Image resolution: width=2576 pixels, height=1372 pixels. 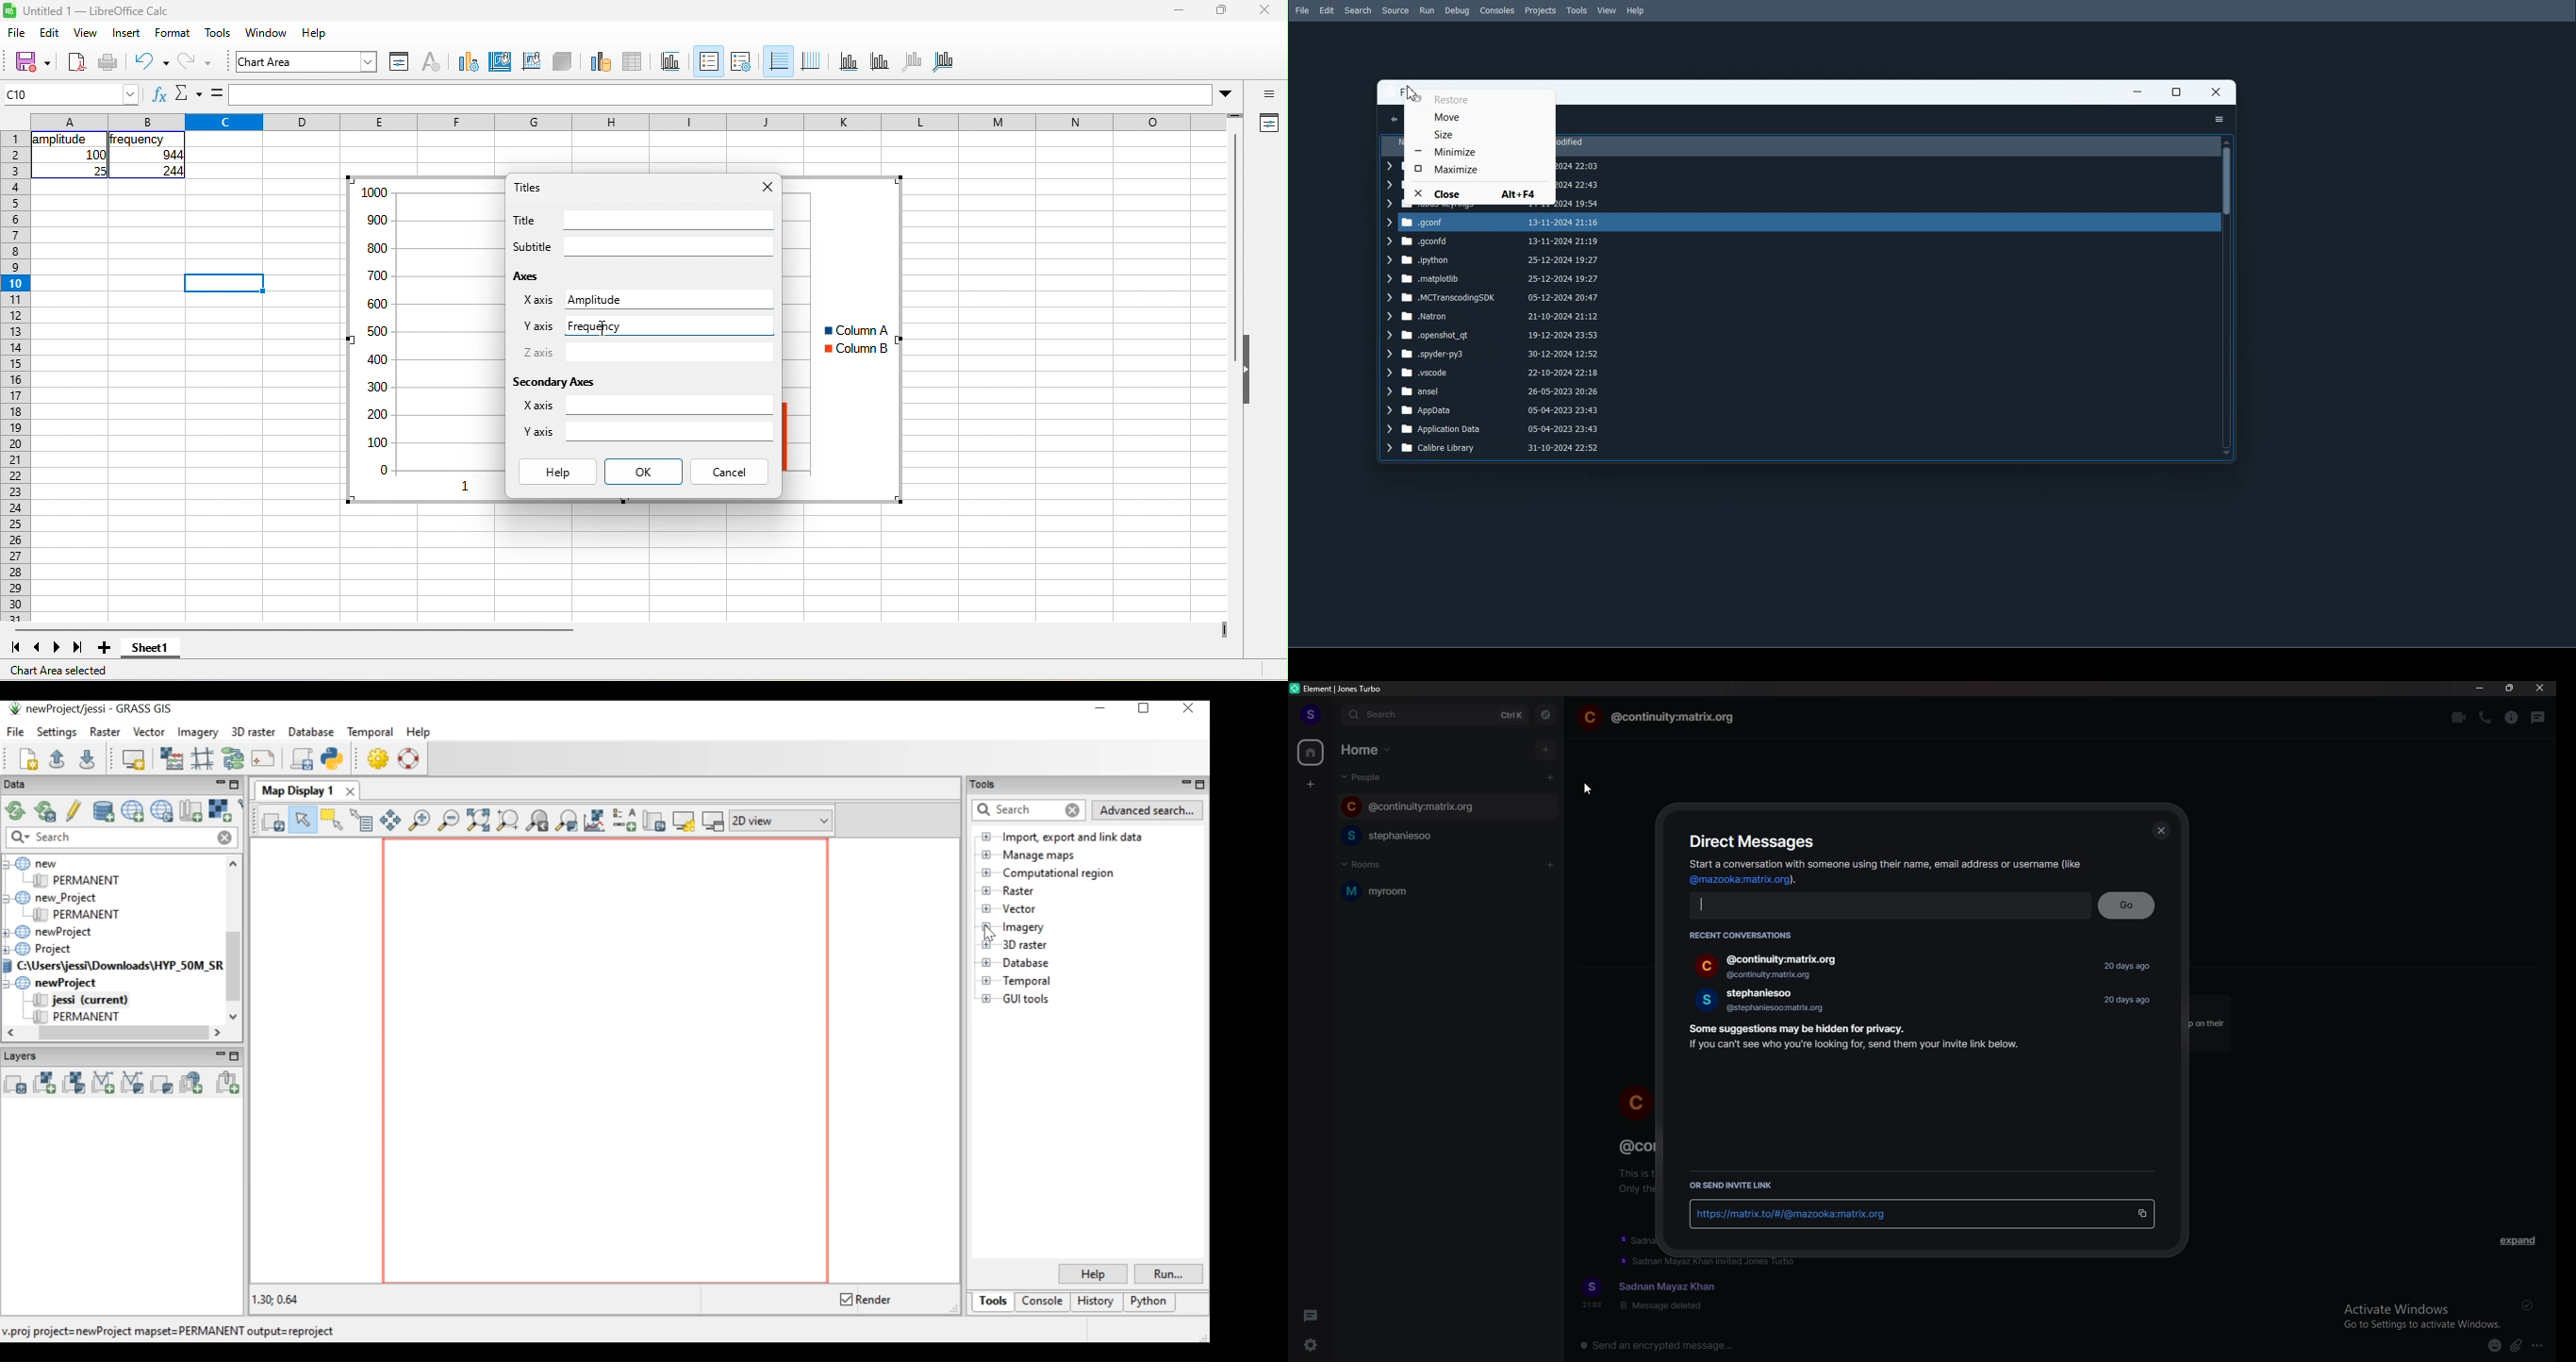 I want to click on emoji, so click(x=2496, y=1347).